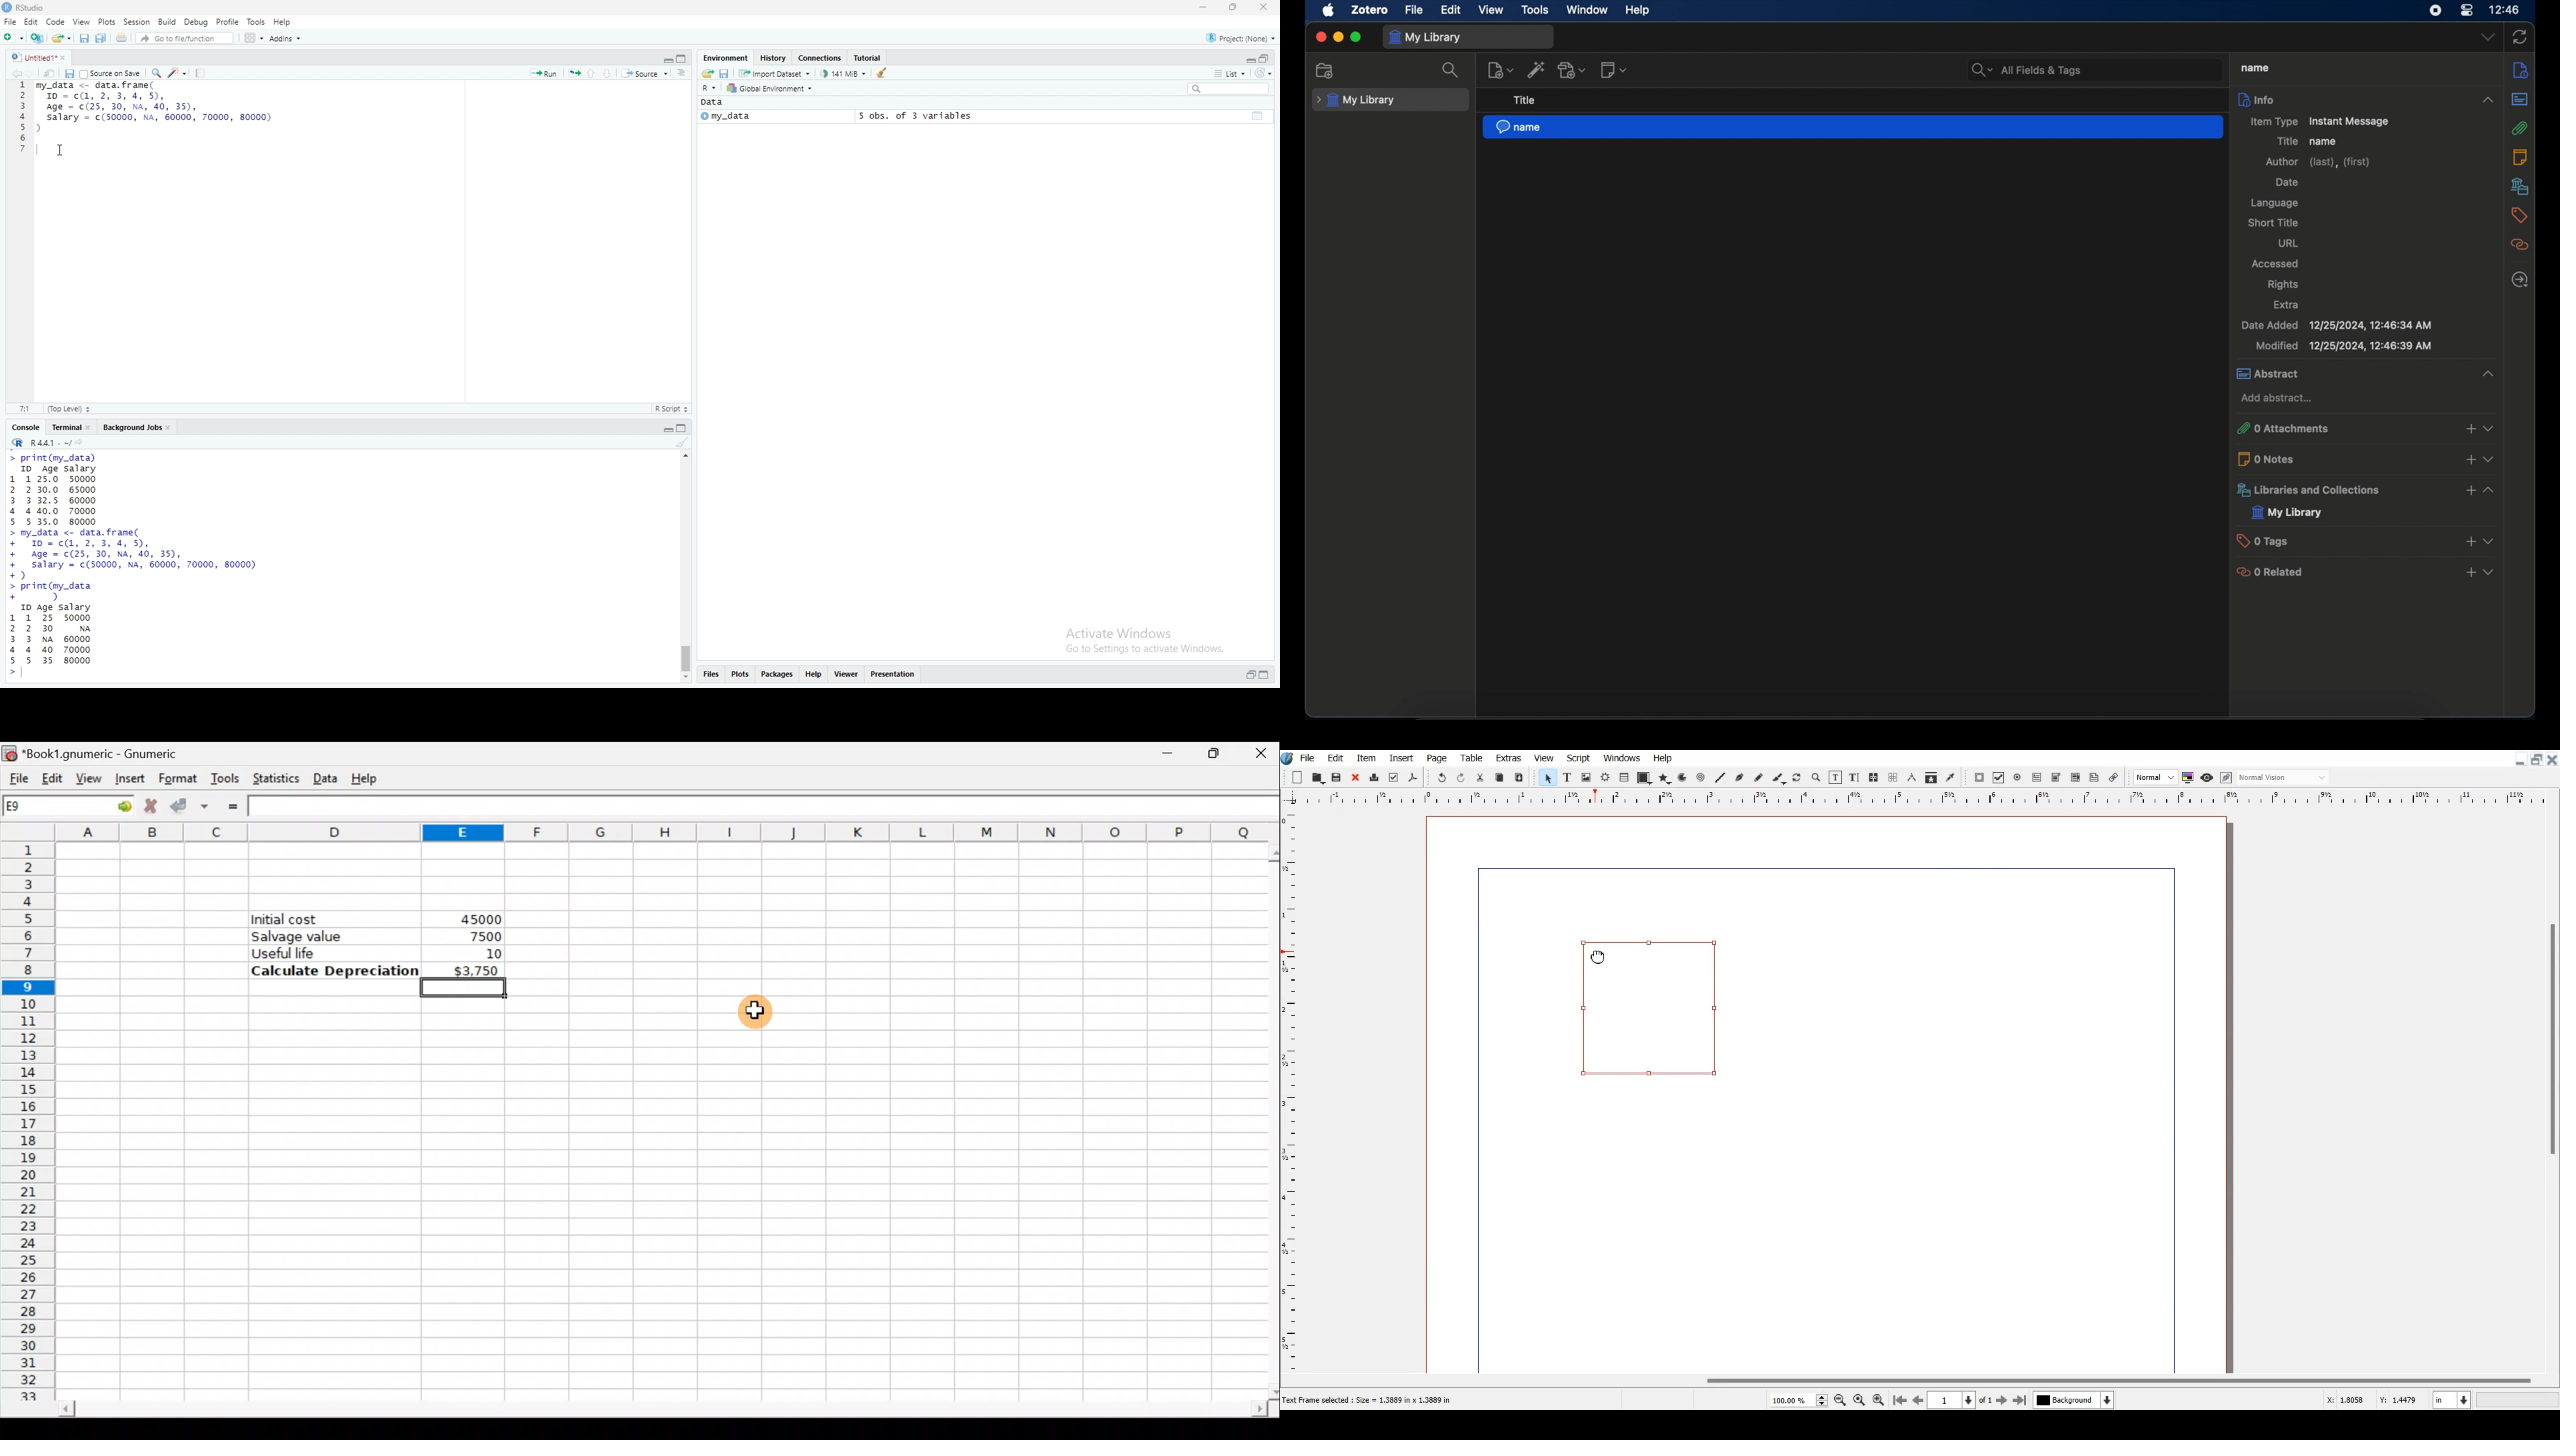  What do you see at coordinates (157, 72) in the screenshot?
I see `Find/replace` at bounding box center [157, 72].